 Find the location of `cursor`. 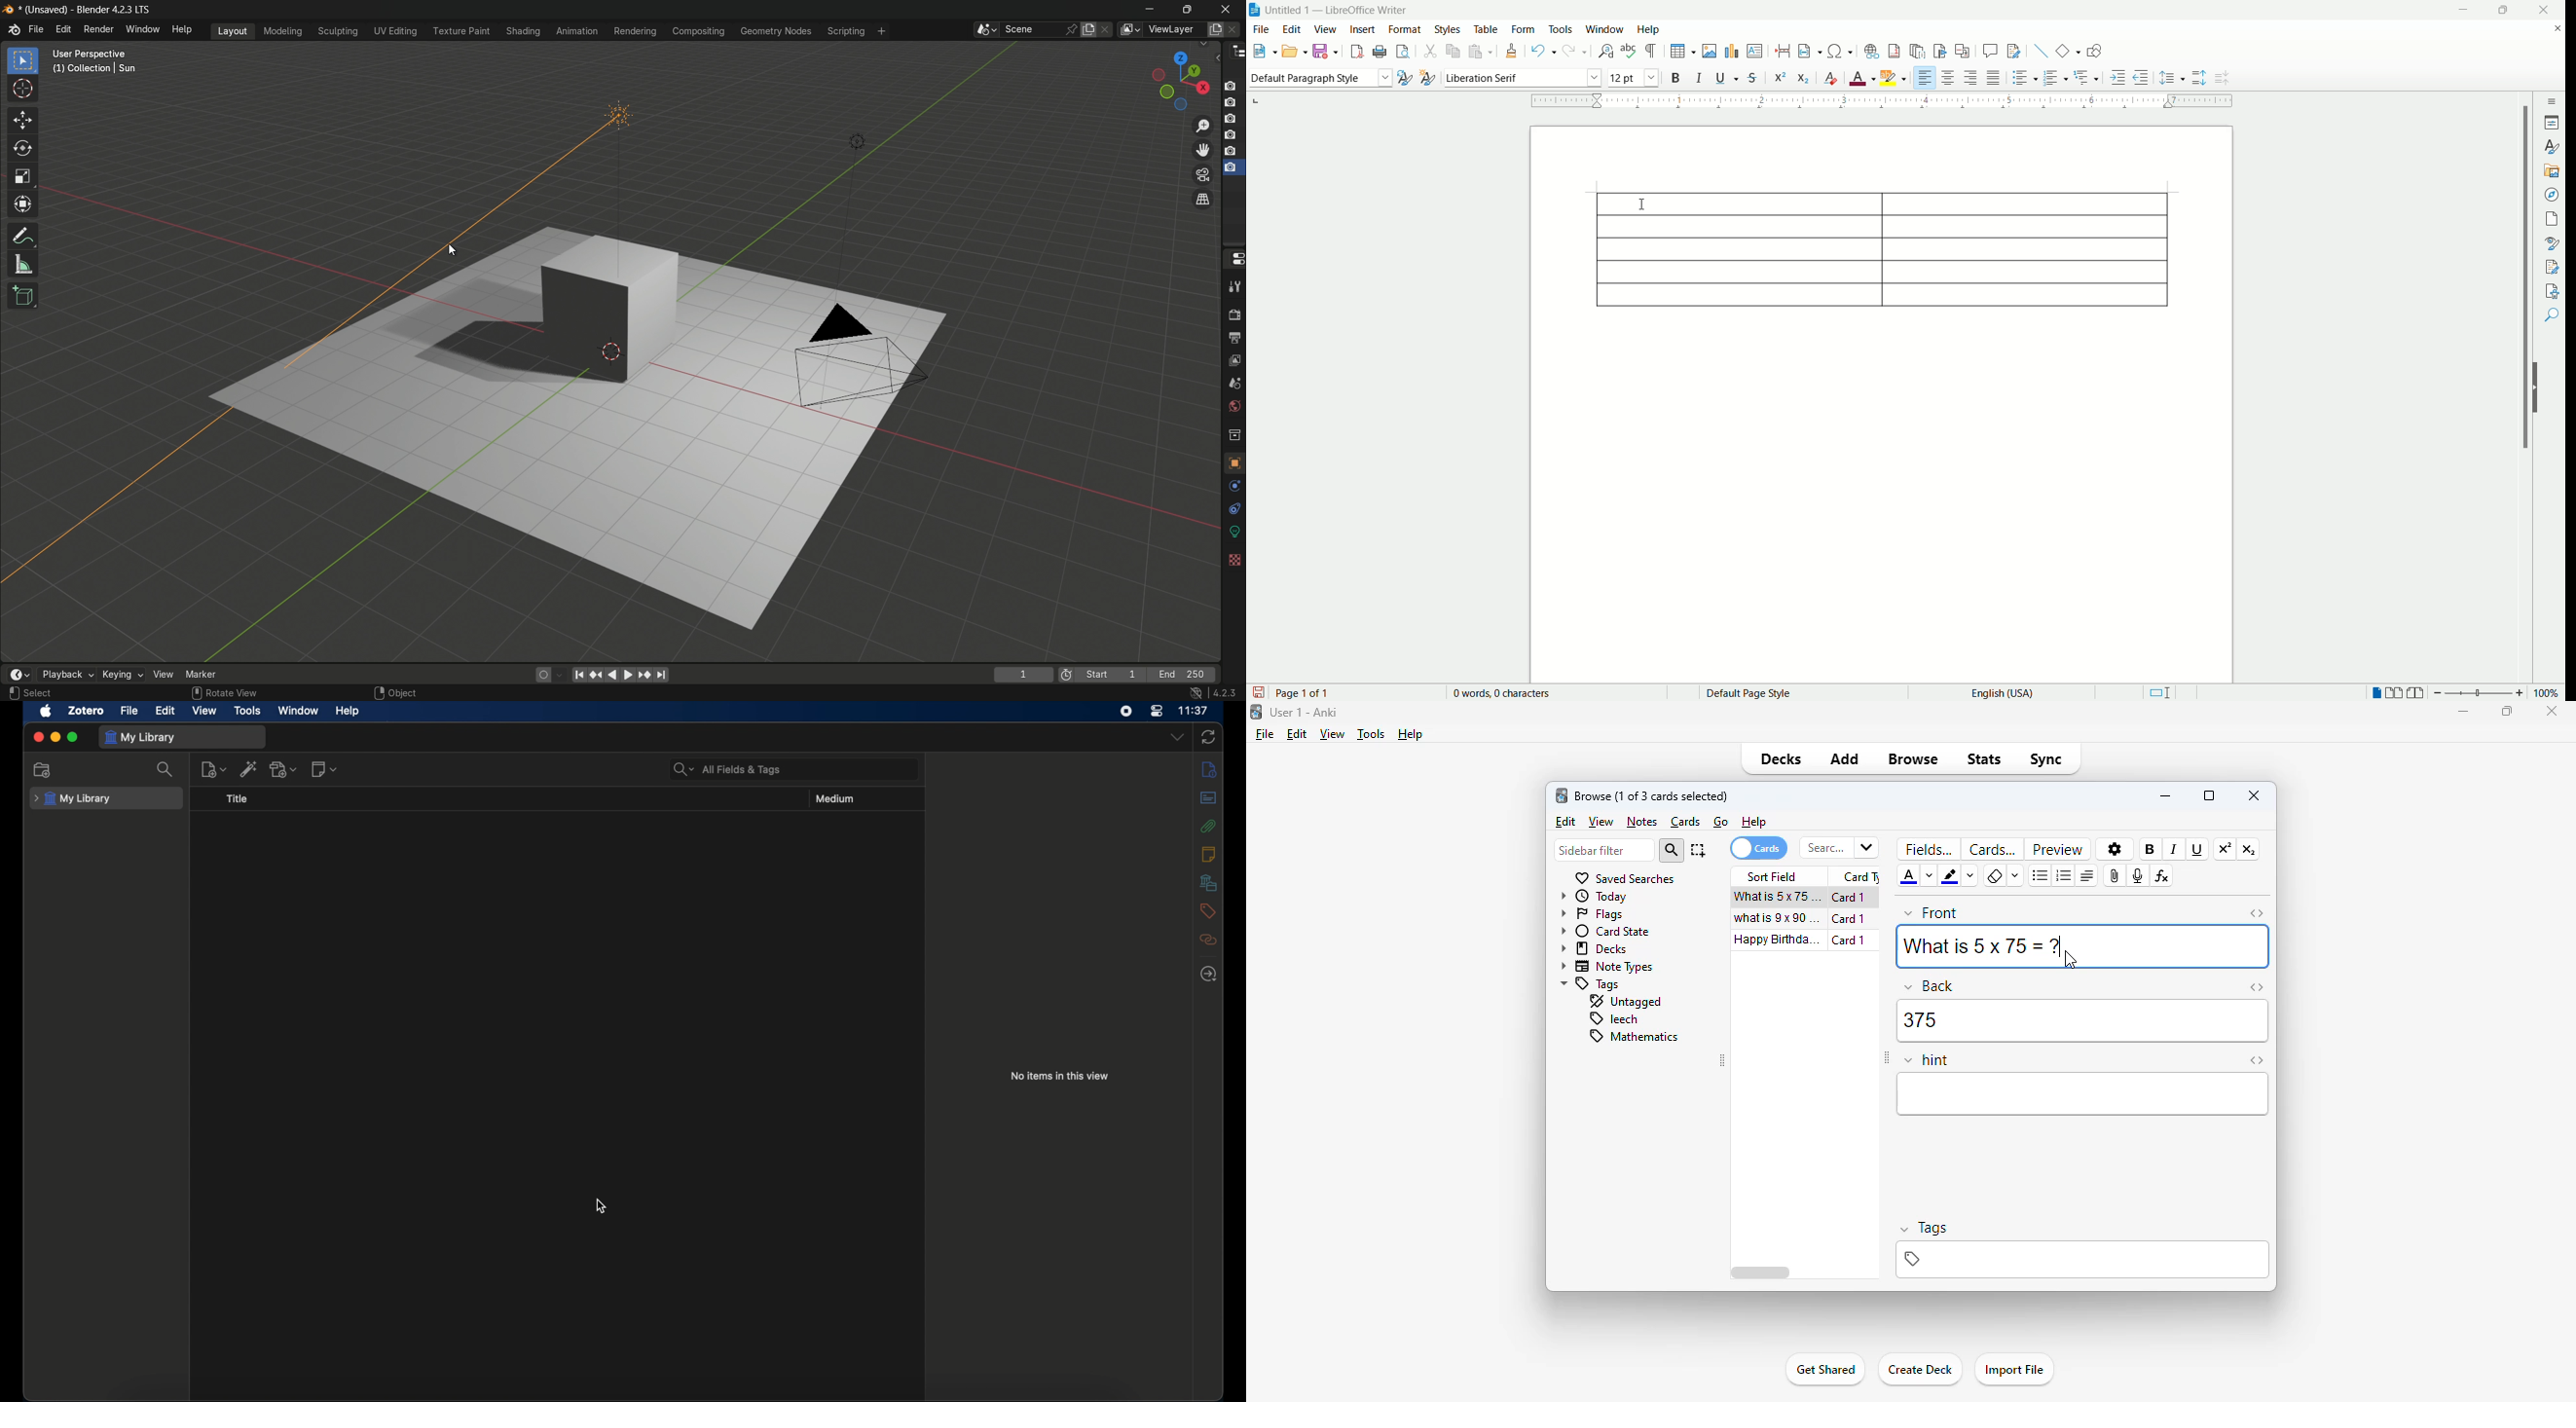

cursor is located at coordinates (23, 92).